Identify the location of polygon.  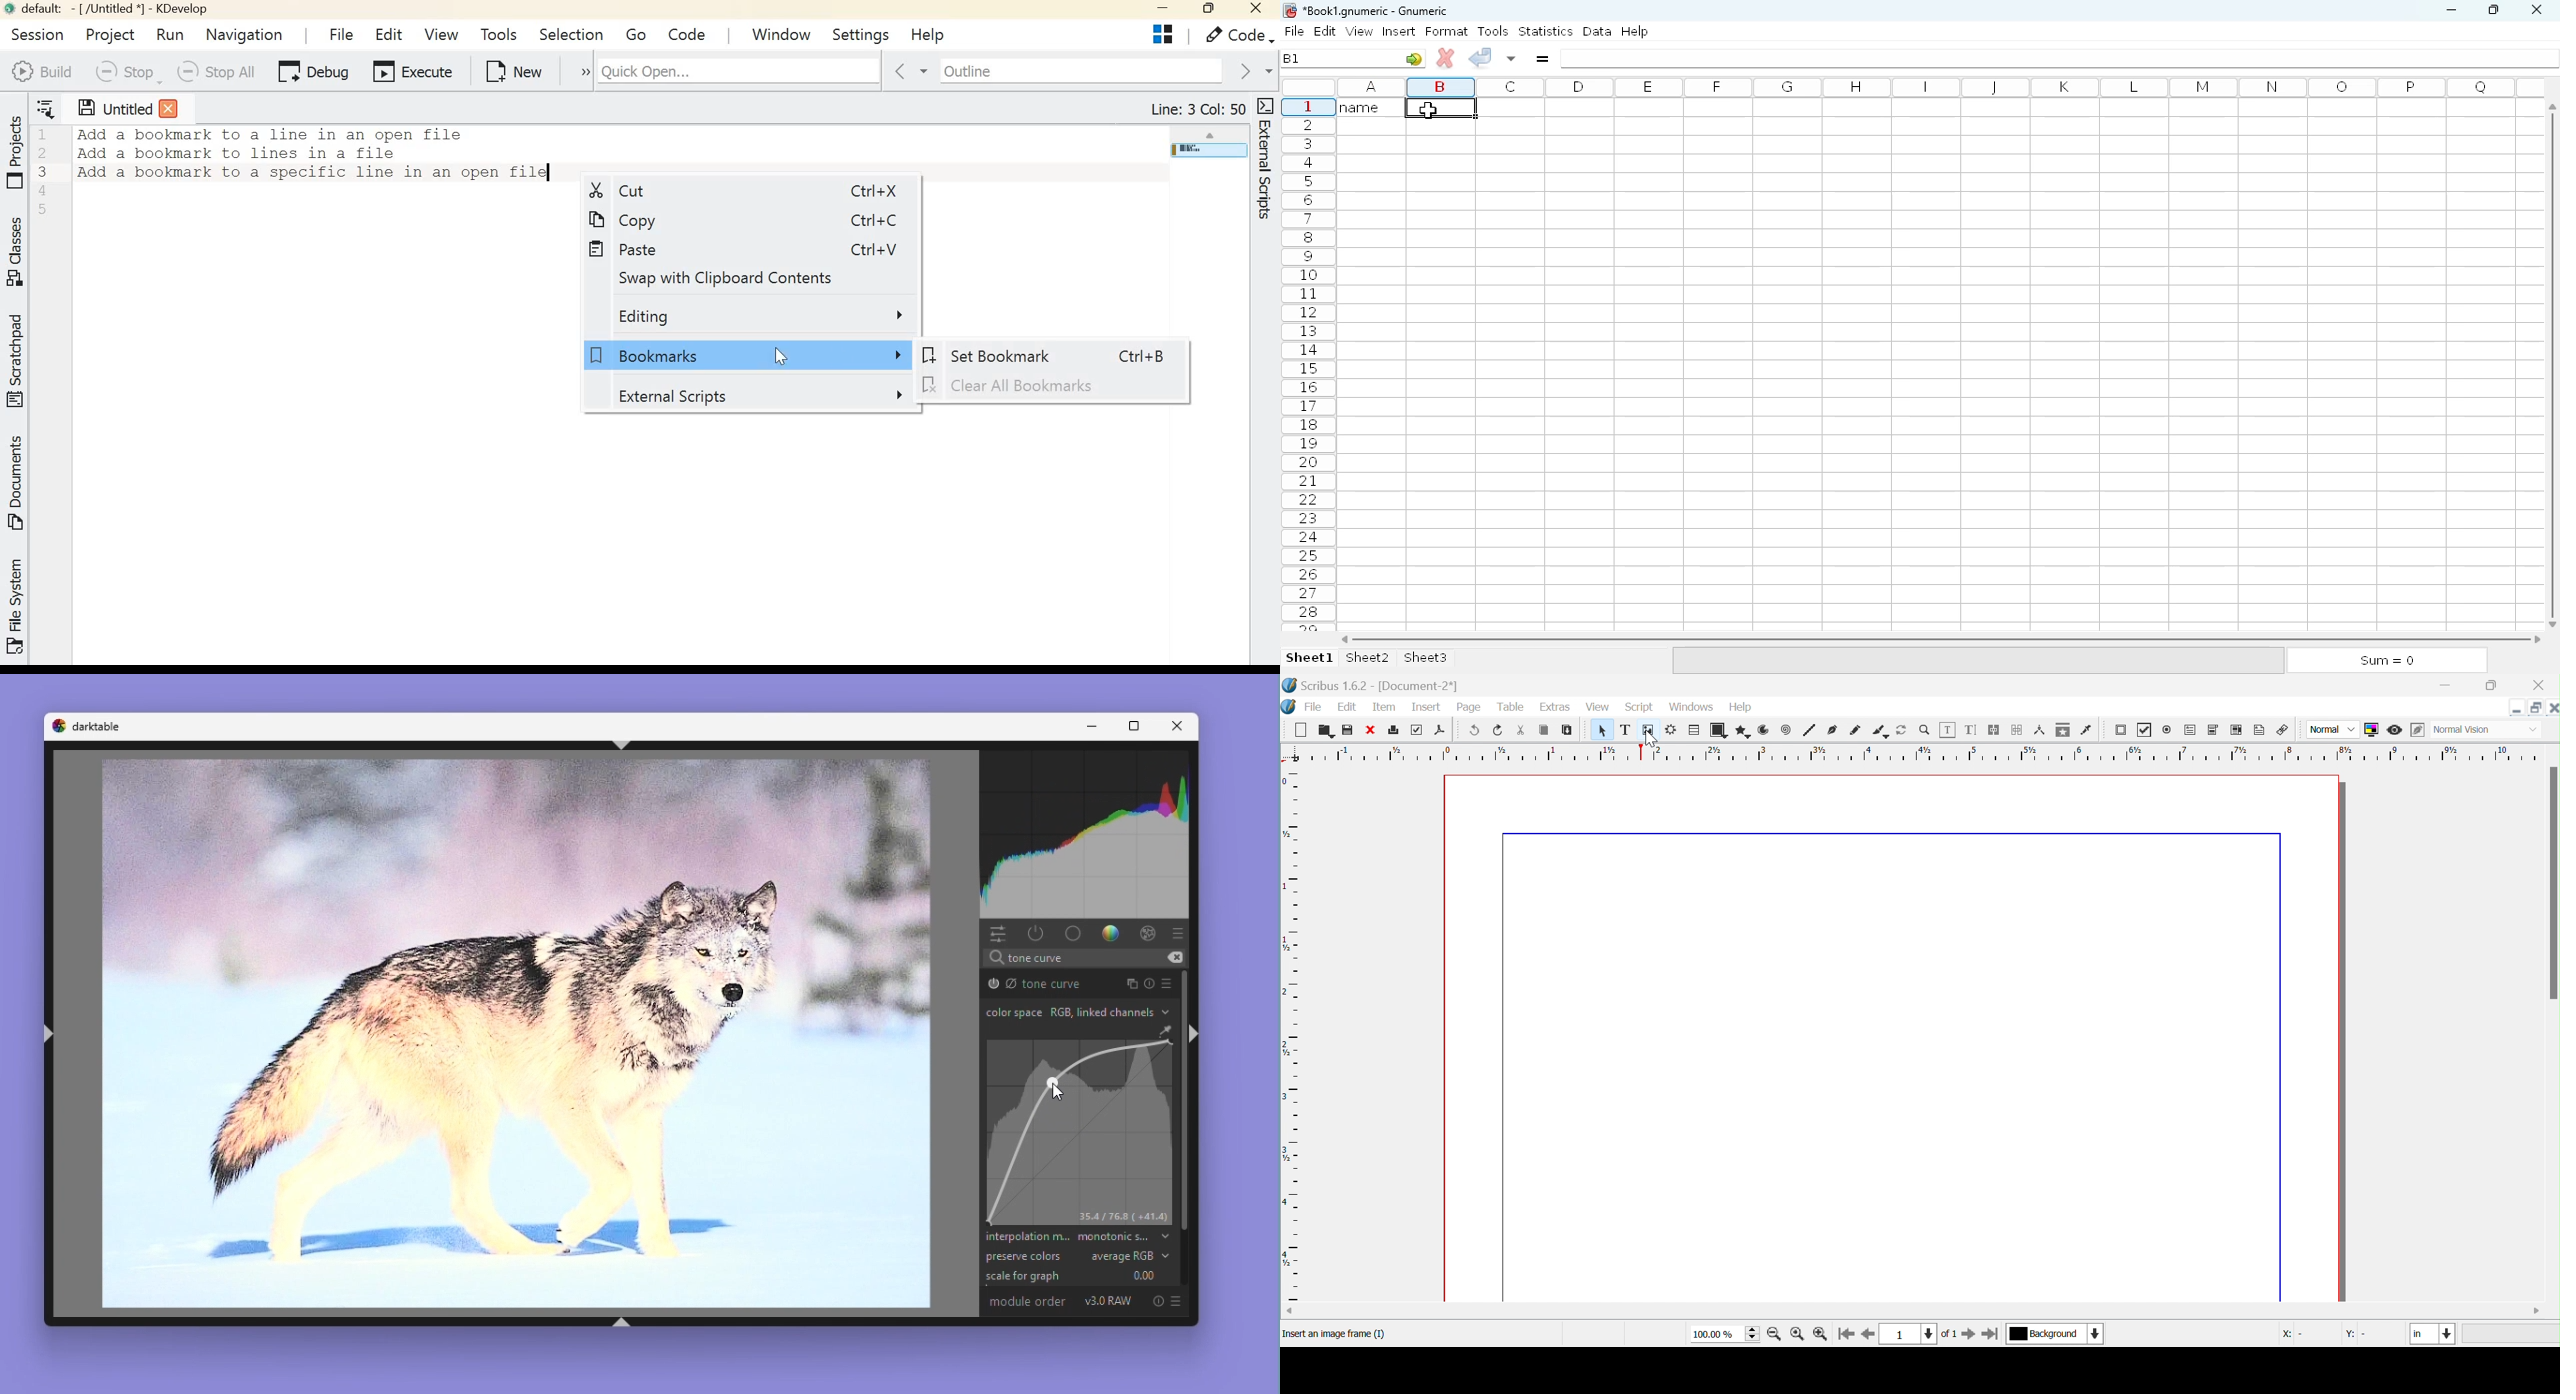
(1742, 730).